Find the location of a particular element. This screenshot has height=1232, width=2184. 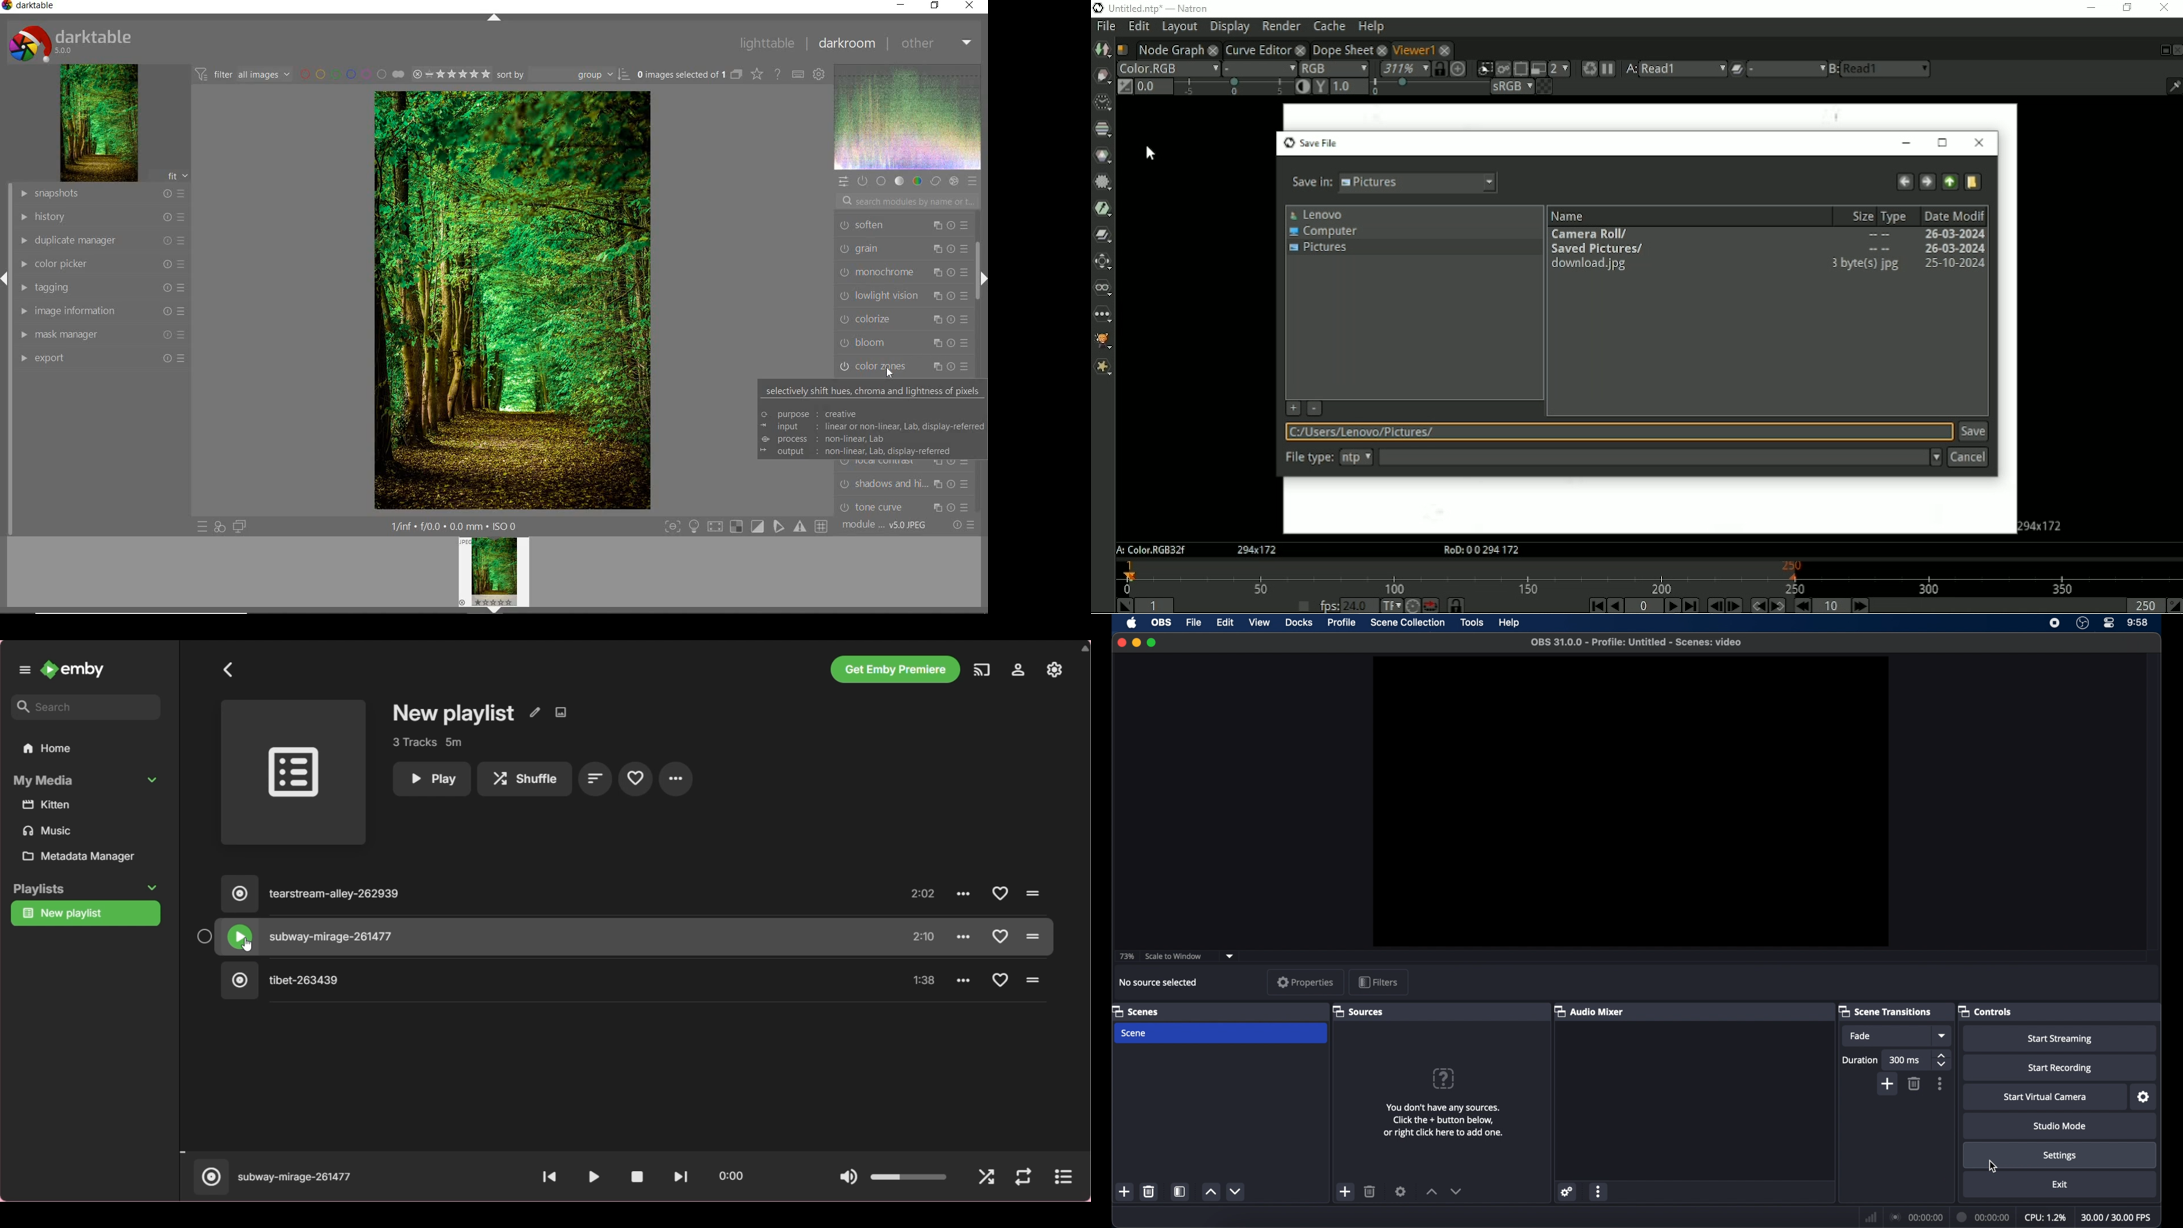

exit is located at coordinates (2060, 1185).